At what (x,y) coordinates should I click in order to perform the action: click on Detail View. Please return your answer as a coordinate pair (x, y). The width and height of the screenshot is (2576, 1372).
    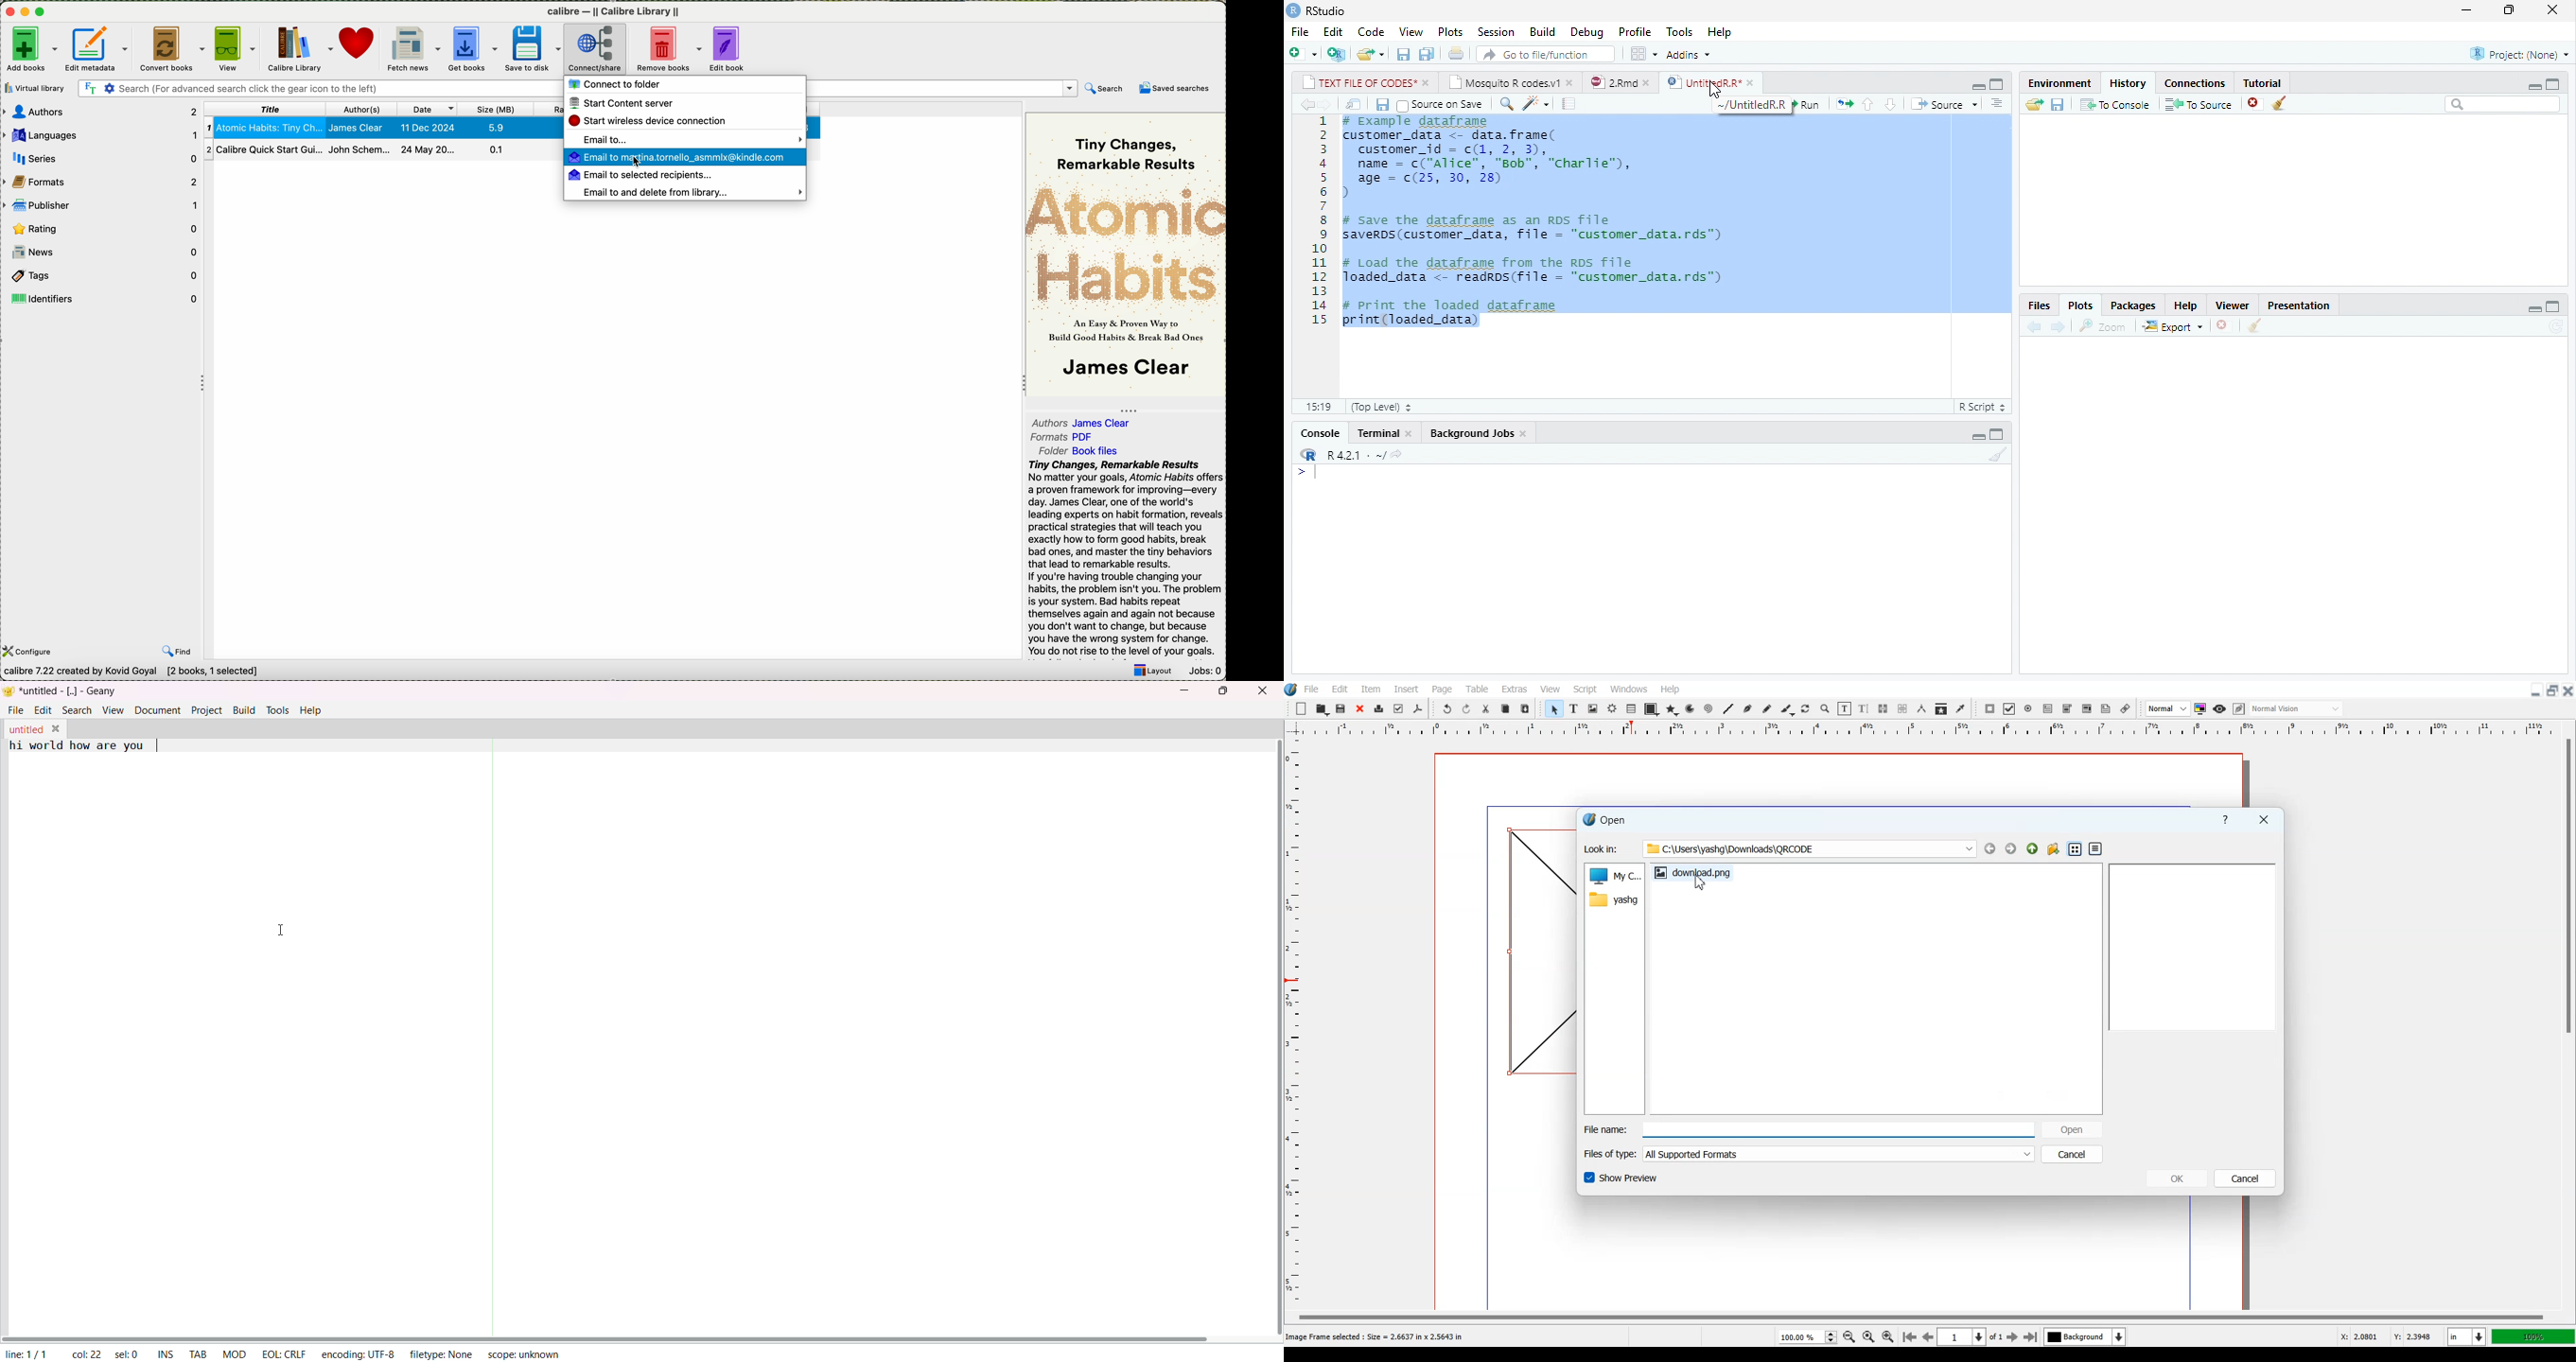
    Looking at the image, I should click on (2095, 849).